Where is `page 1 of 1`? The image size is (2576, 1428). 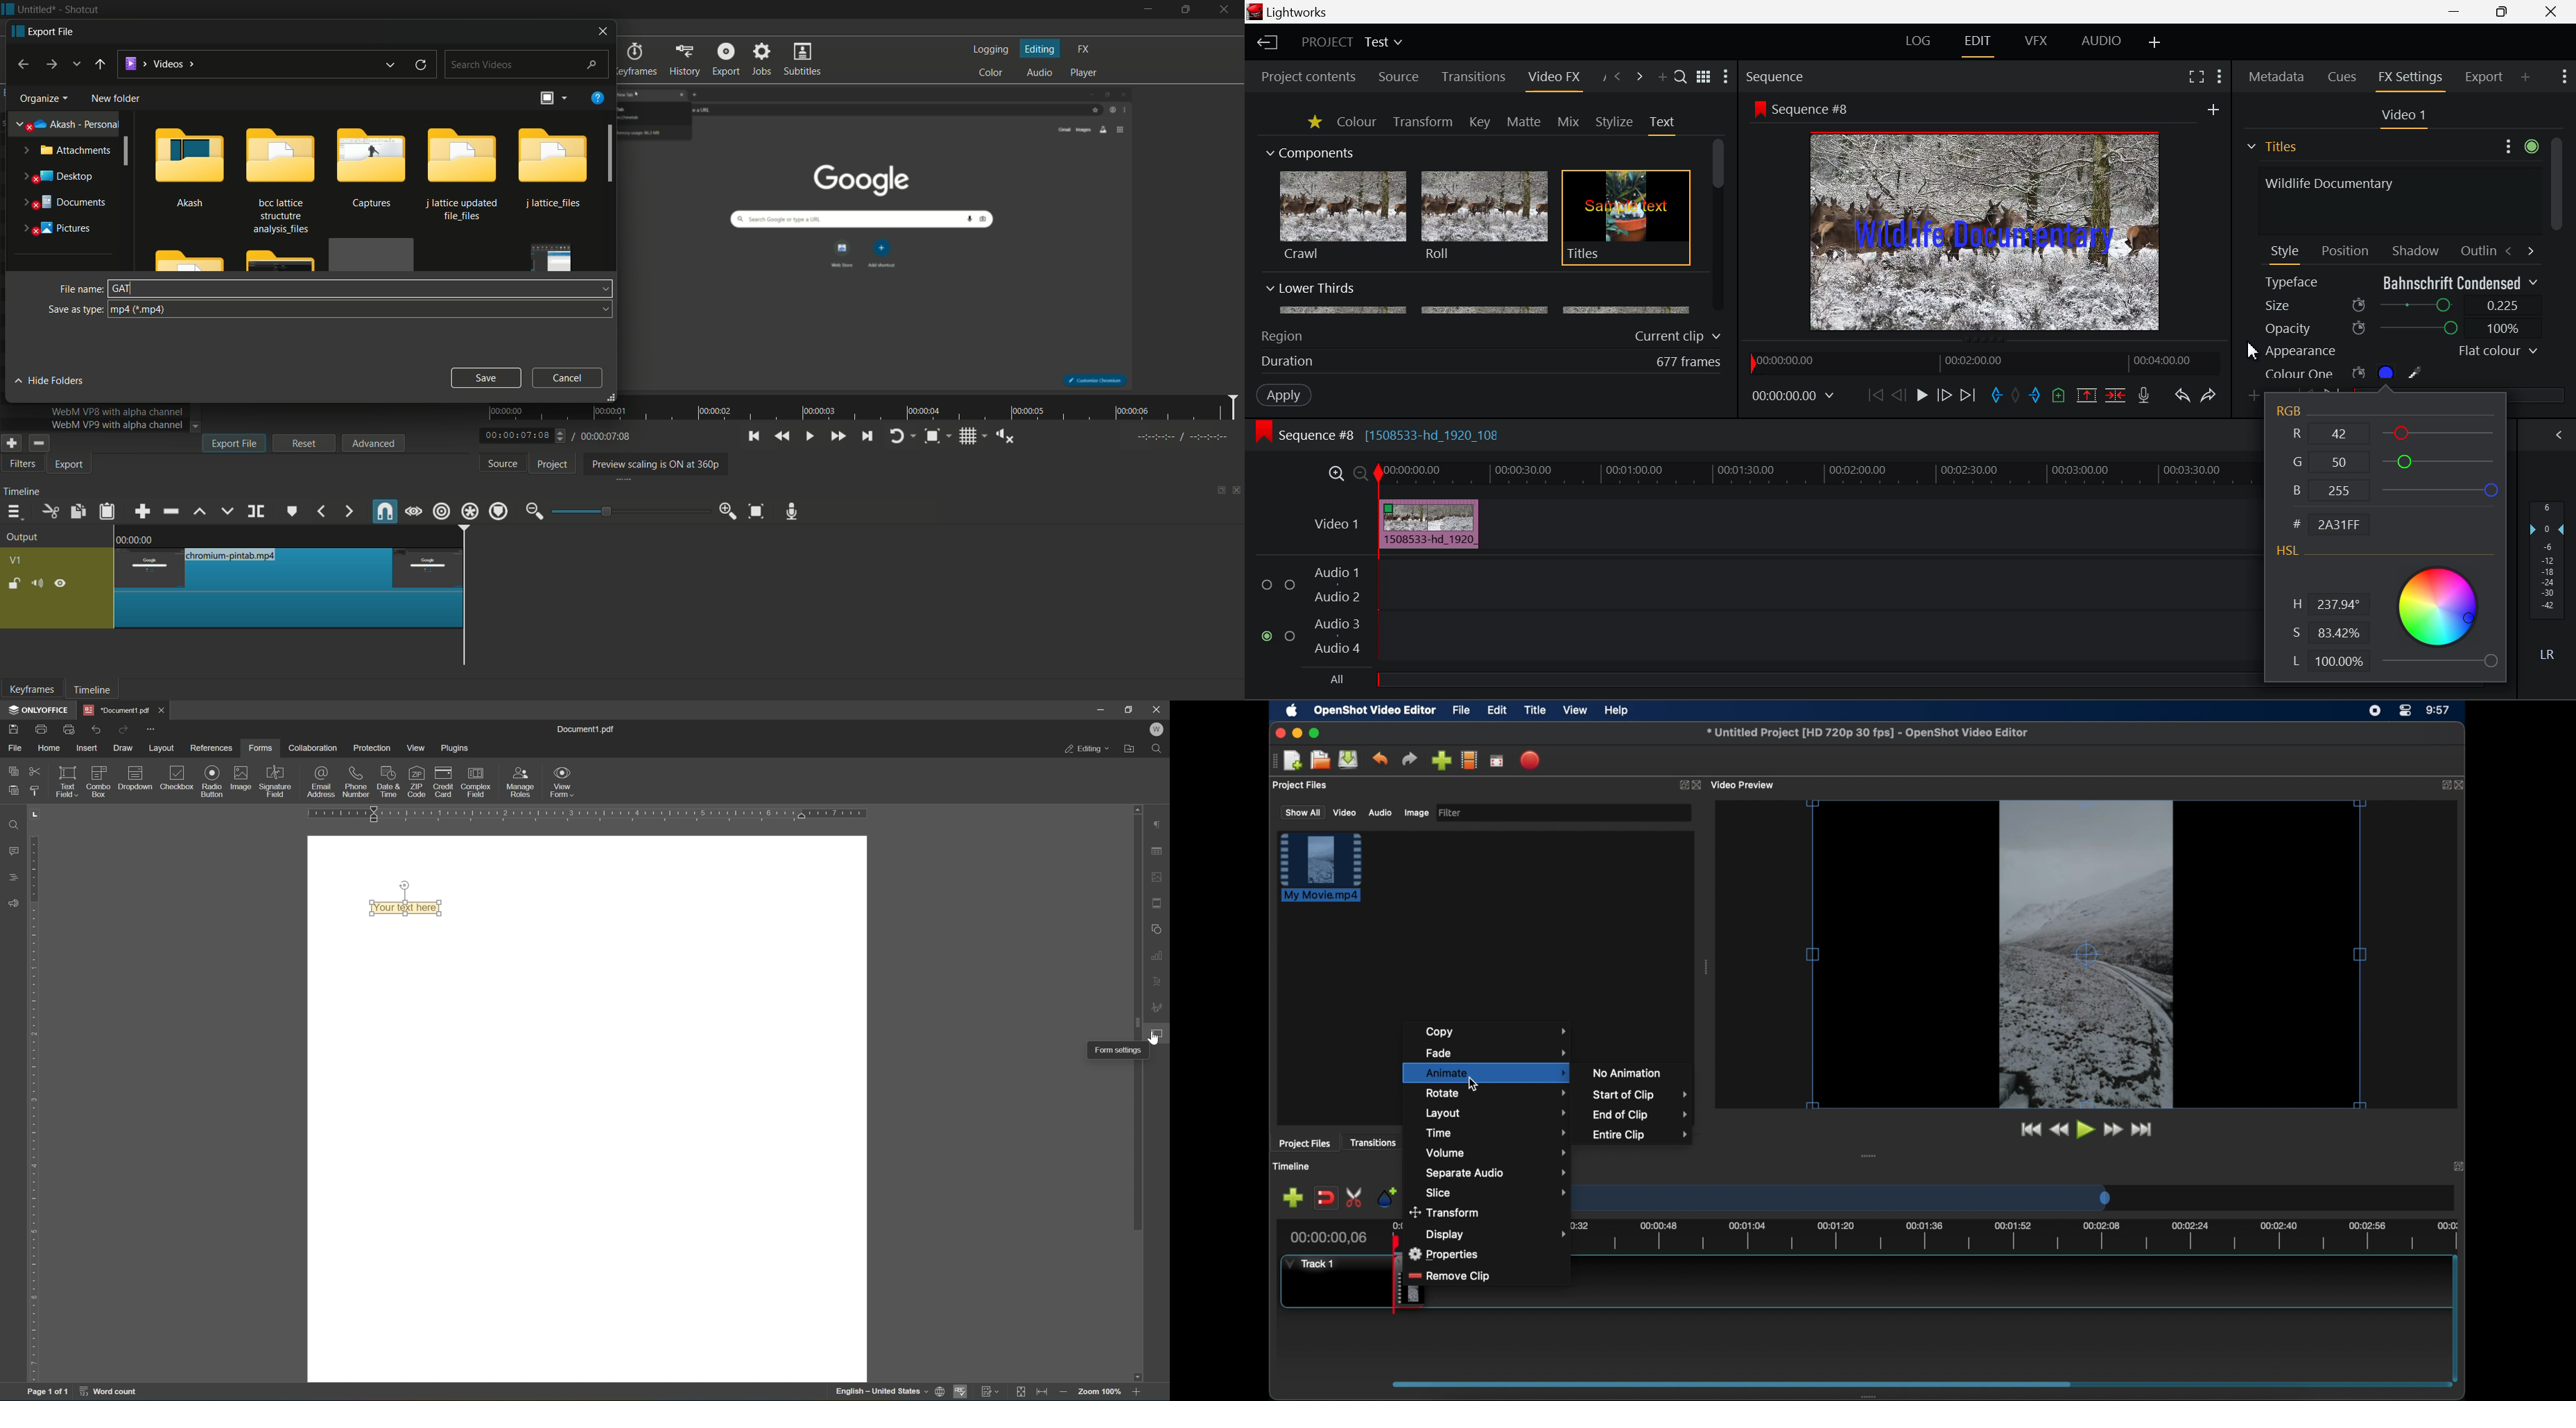 page 1 of 1 is located at coordinates (48, 1393).